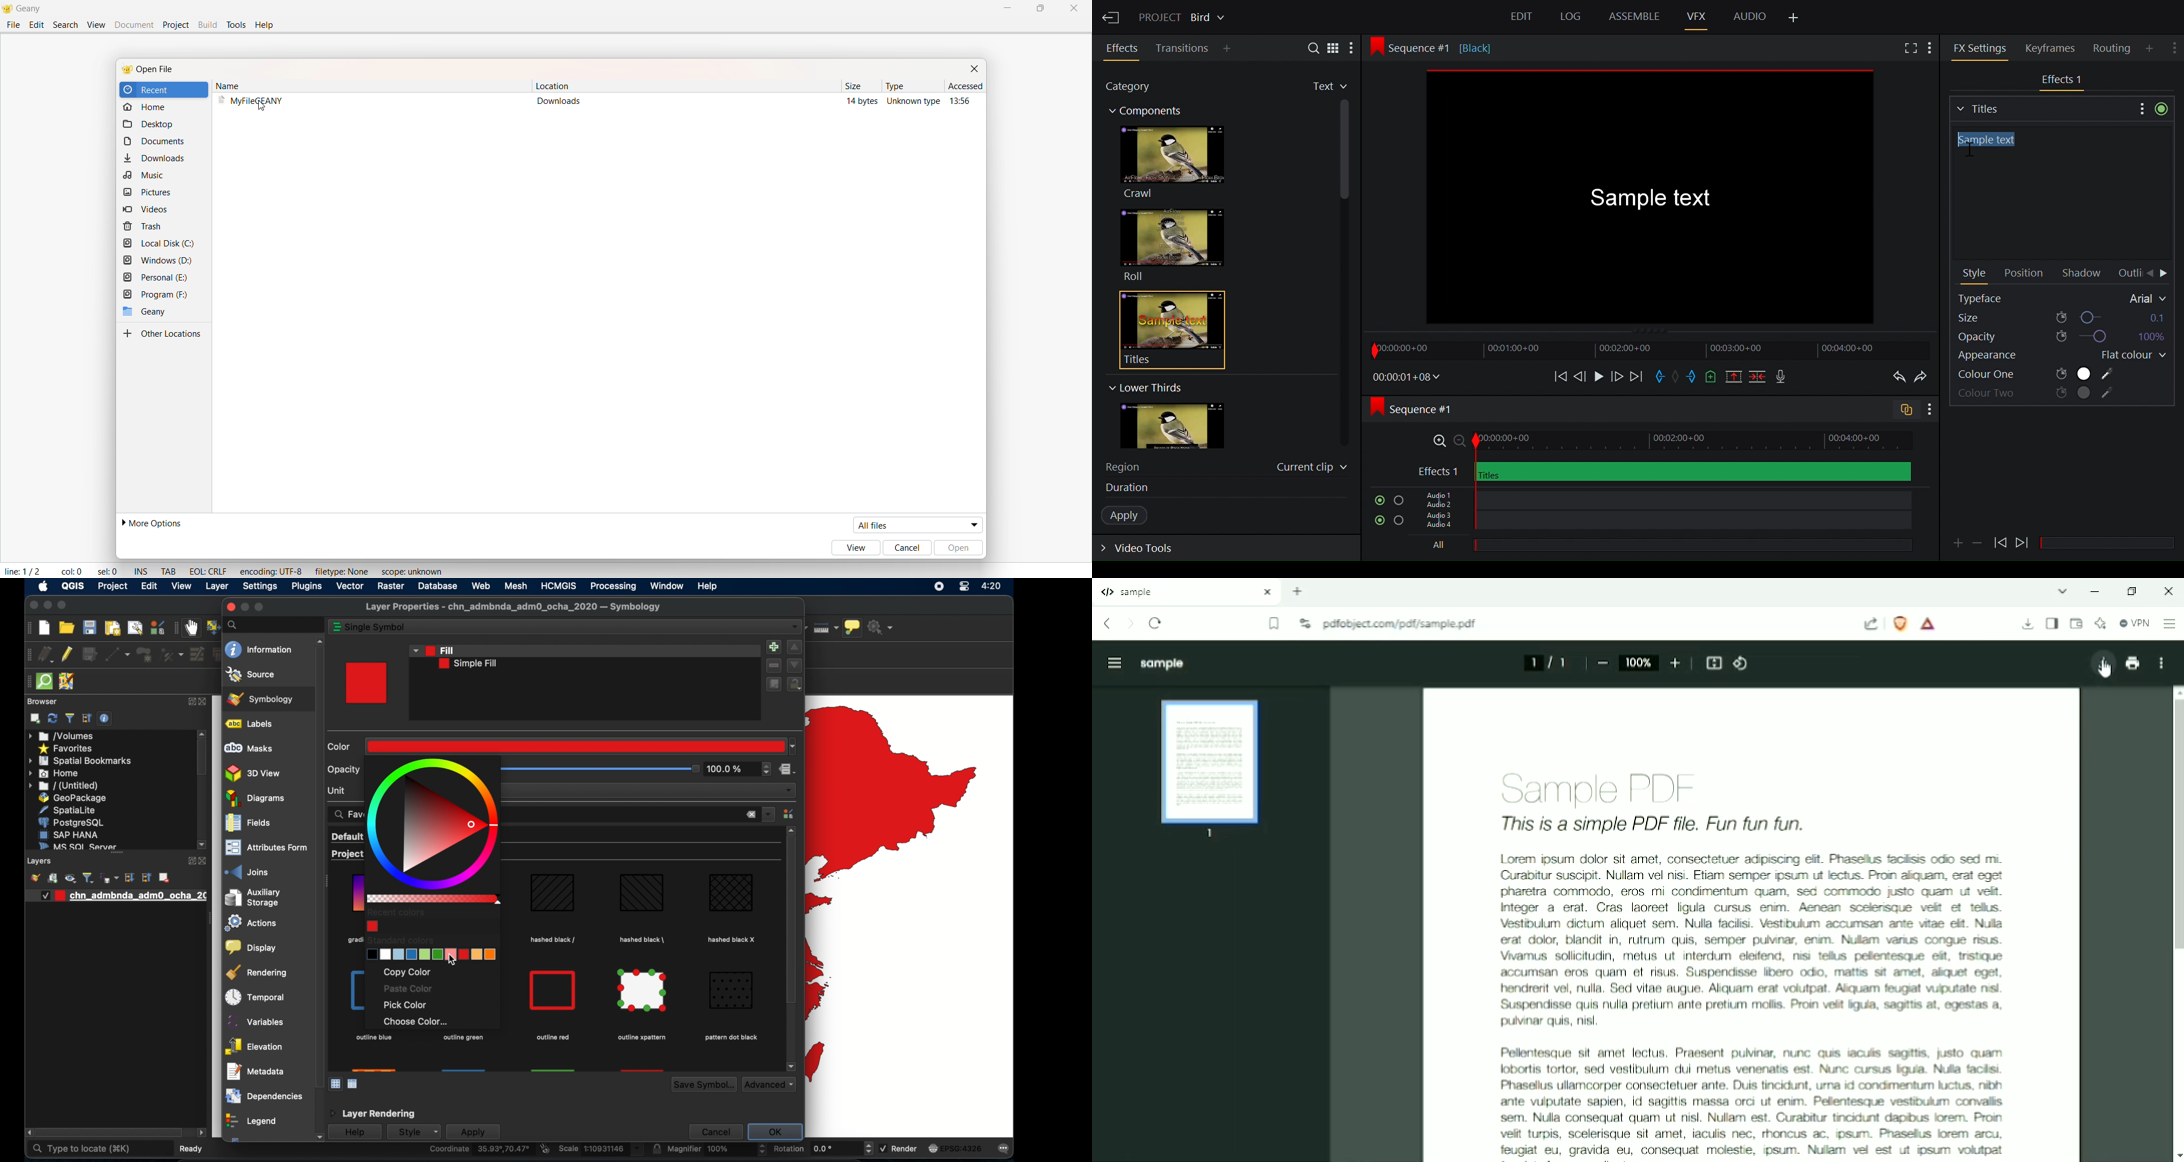  Describe the element at coordinates (1653, 824) in the screenshot. I see `This is a simple PDF file. Fun fun fun.` at that location.